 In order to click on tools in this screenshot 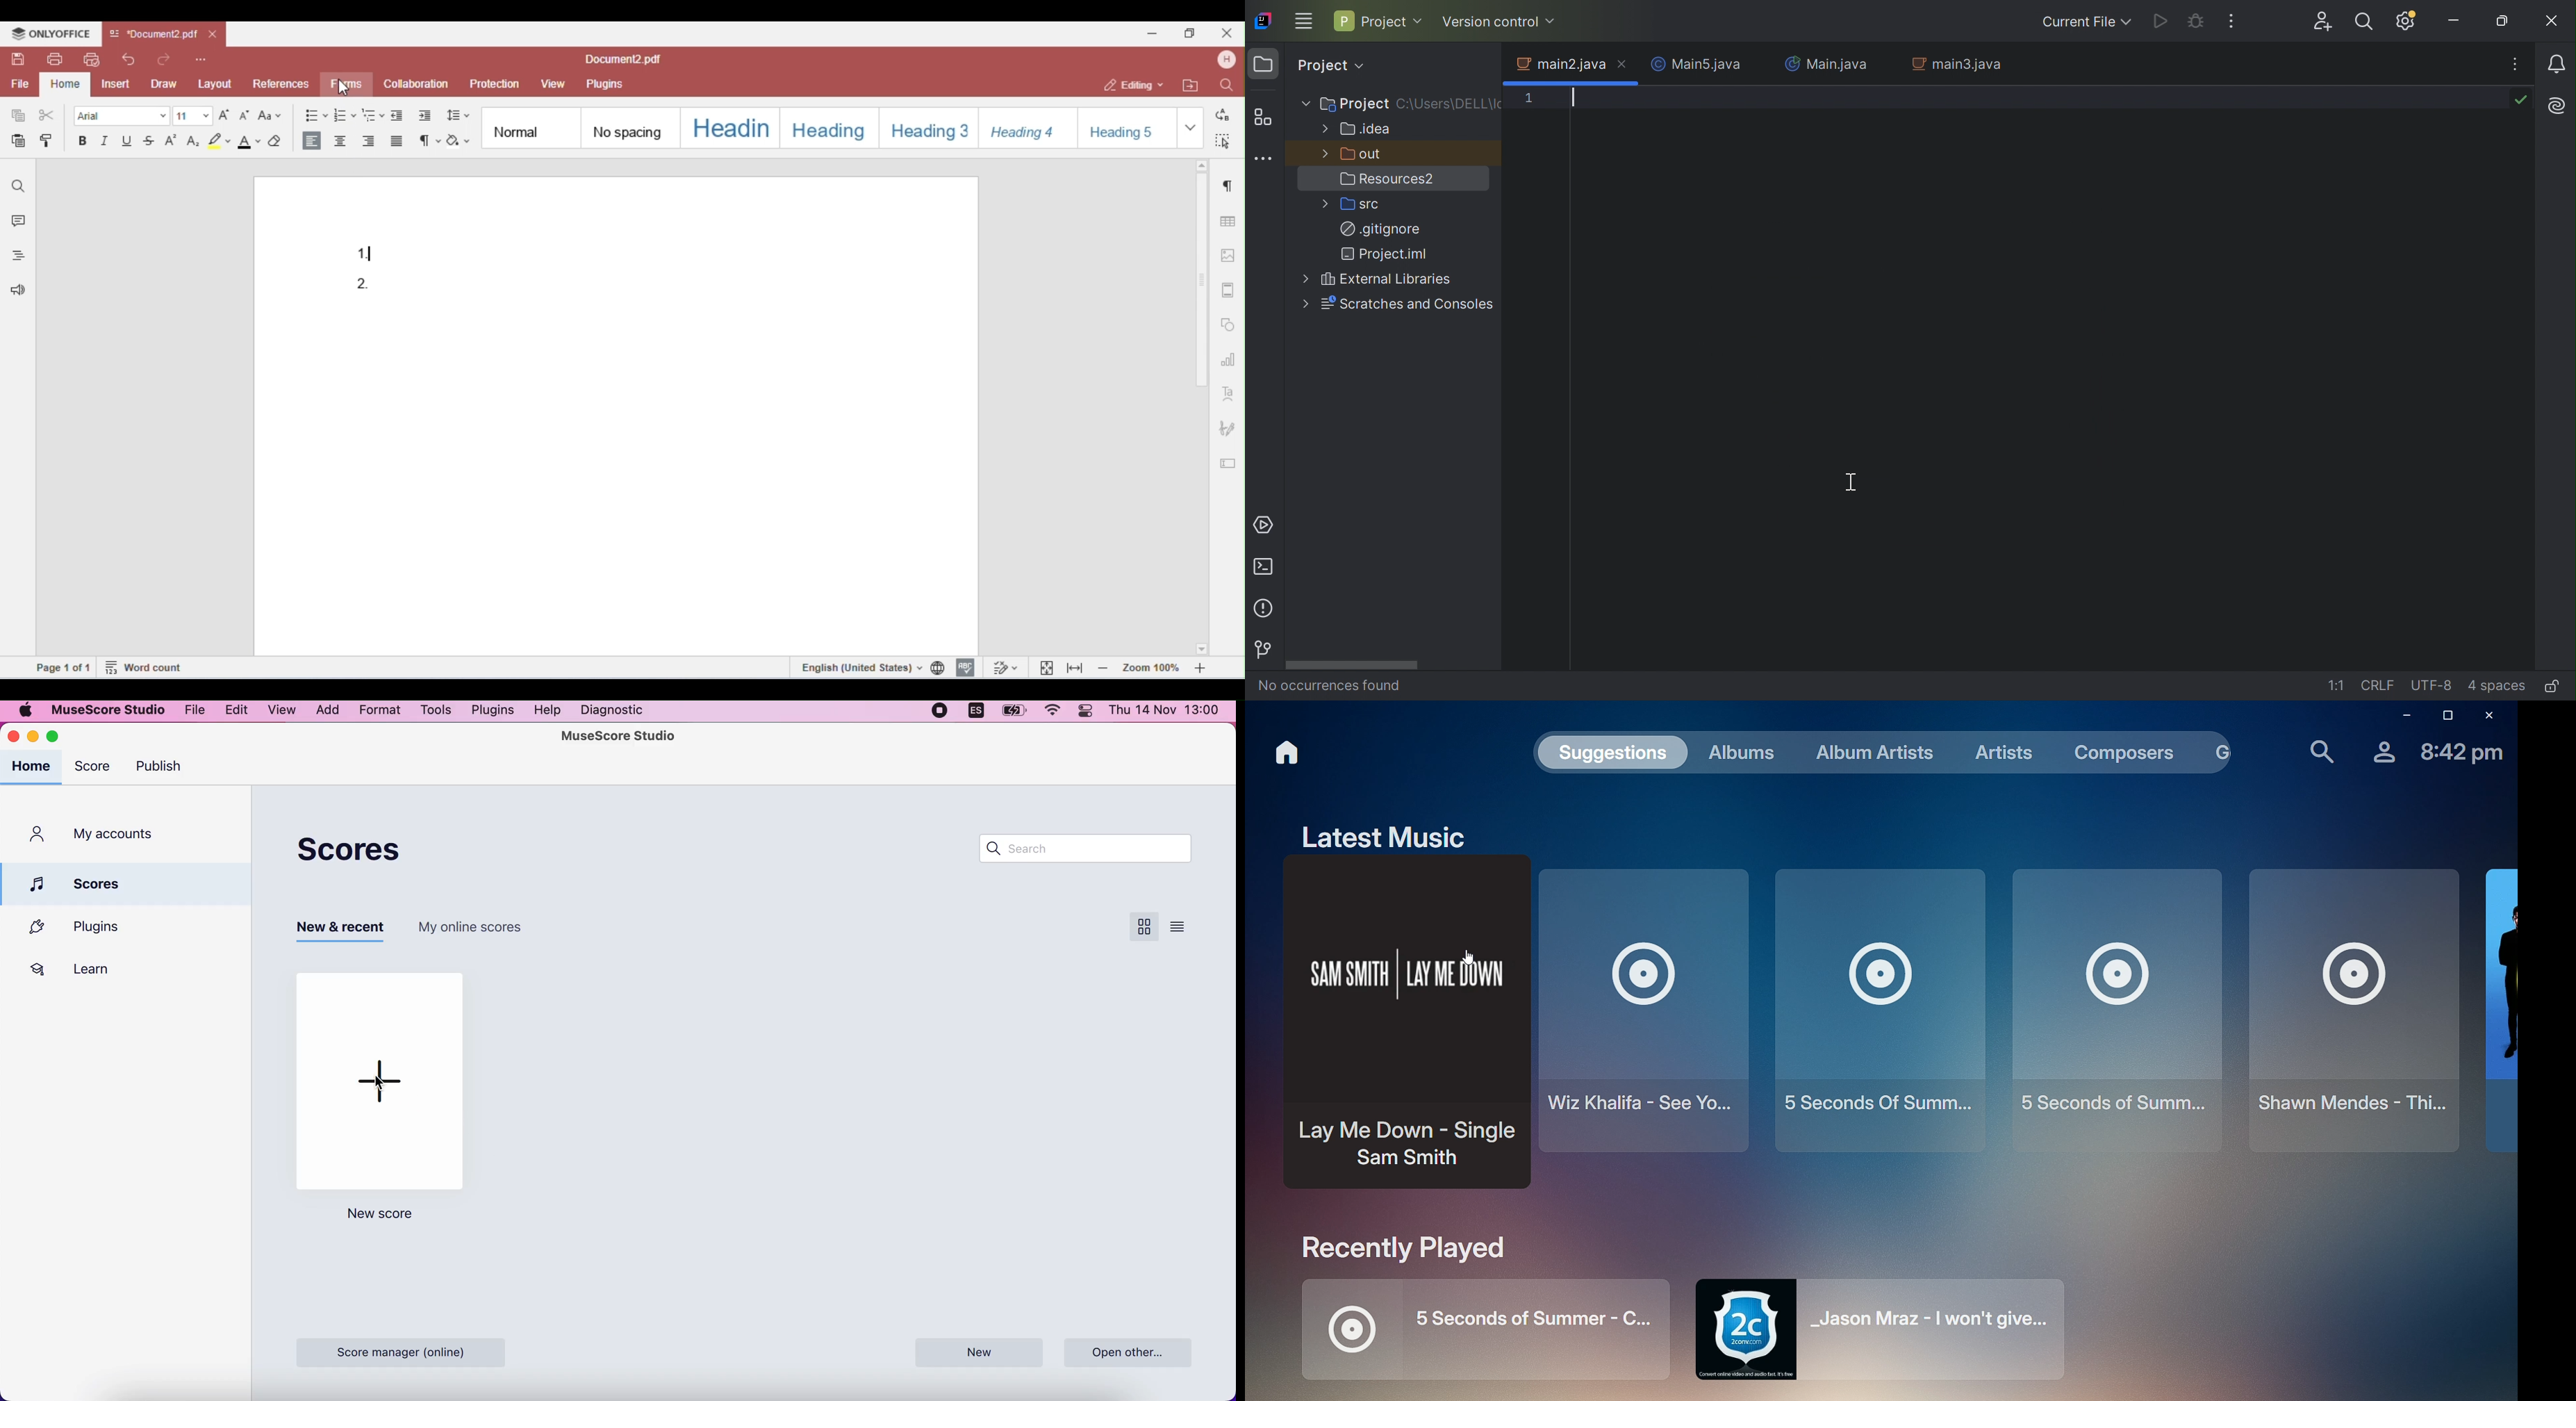, I will do `click(438, 712)`.